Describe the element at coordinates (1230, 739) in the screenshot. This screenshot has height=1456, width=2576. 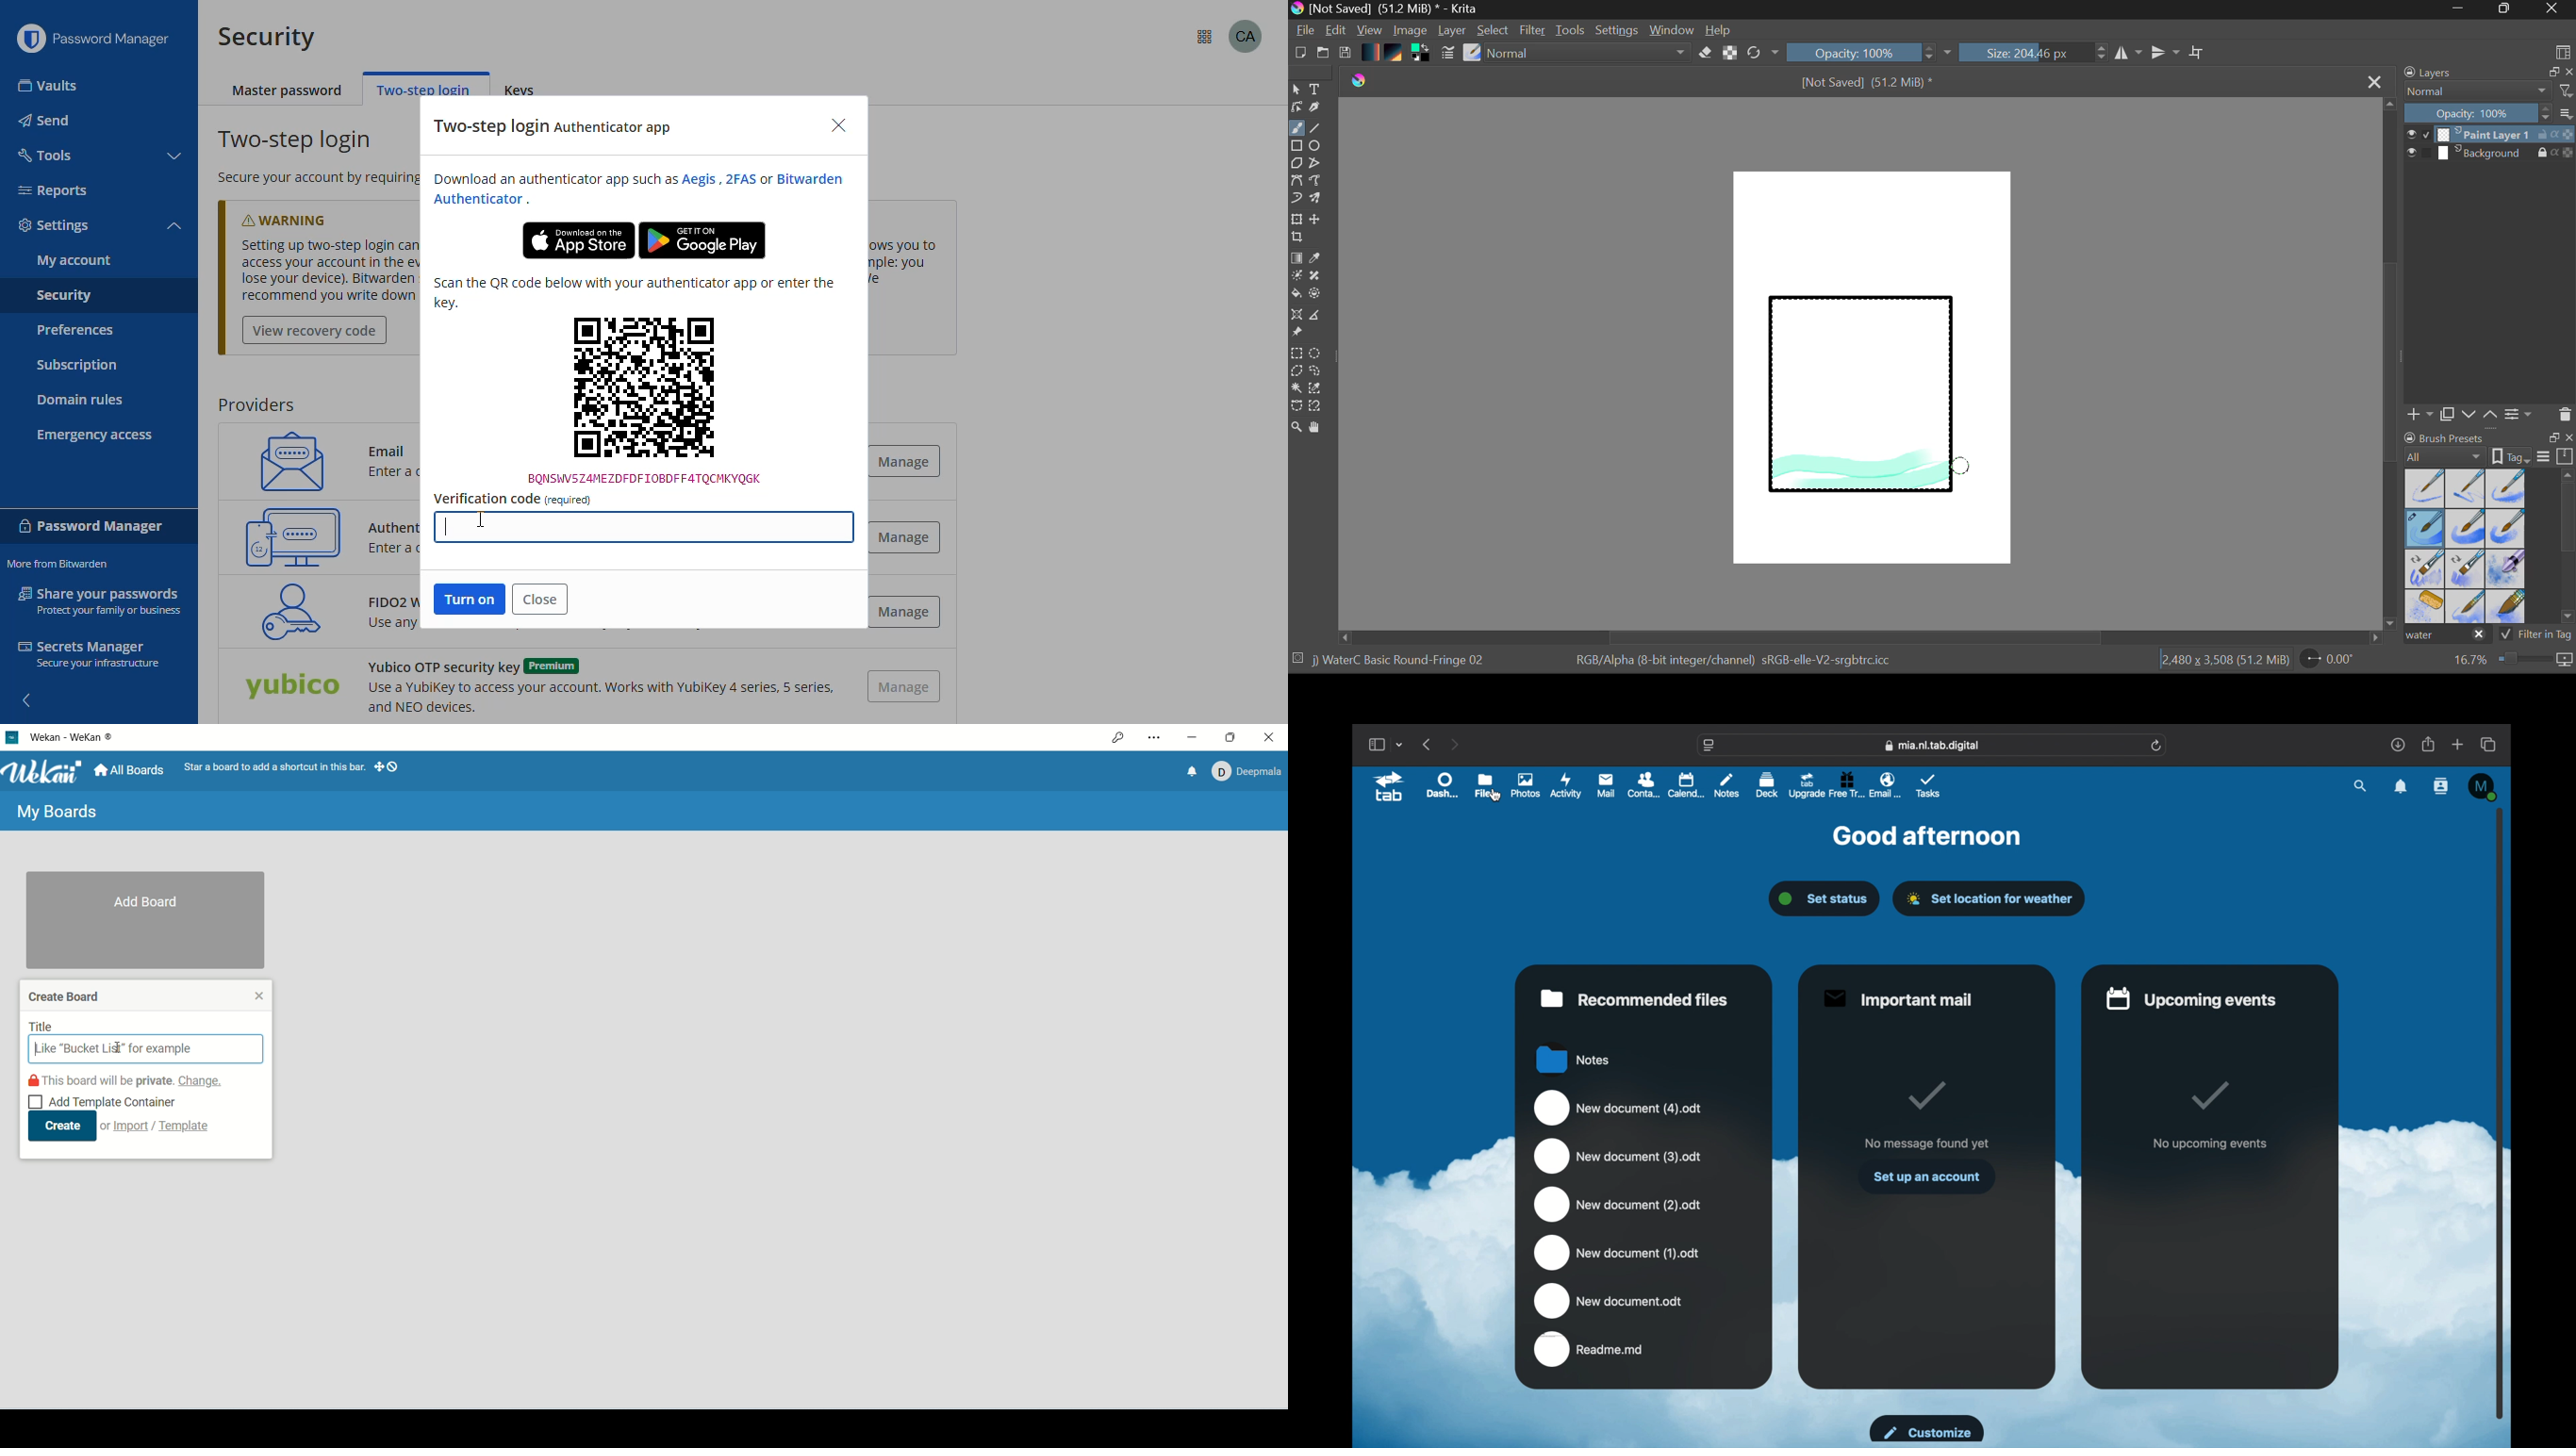
I see `maximize` at that location.